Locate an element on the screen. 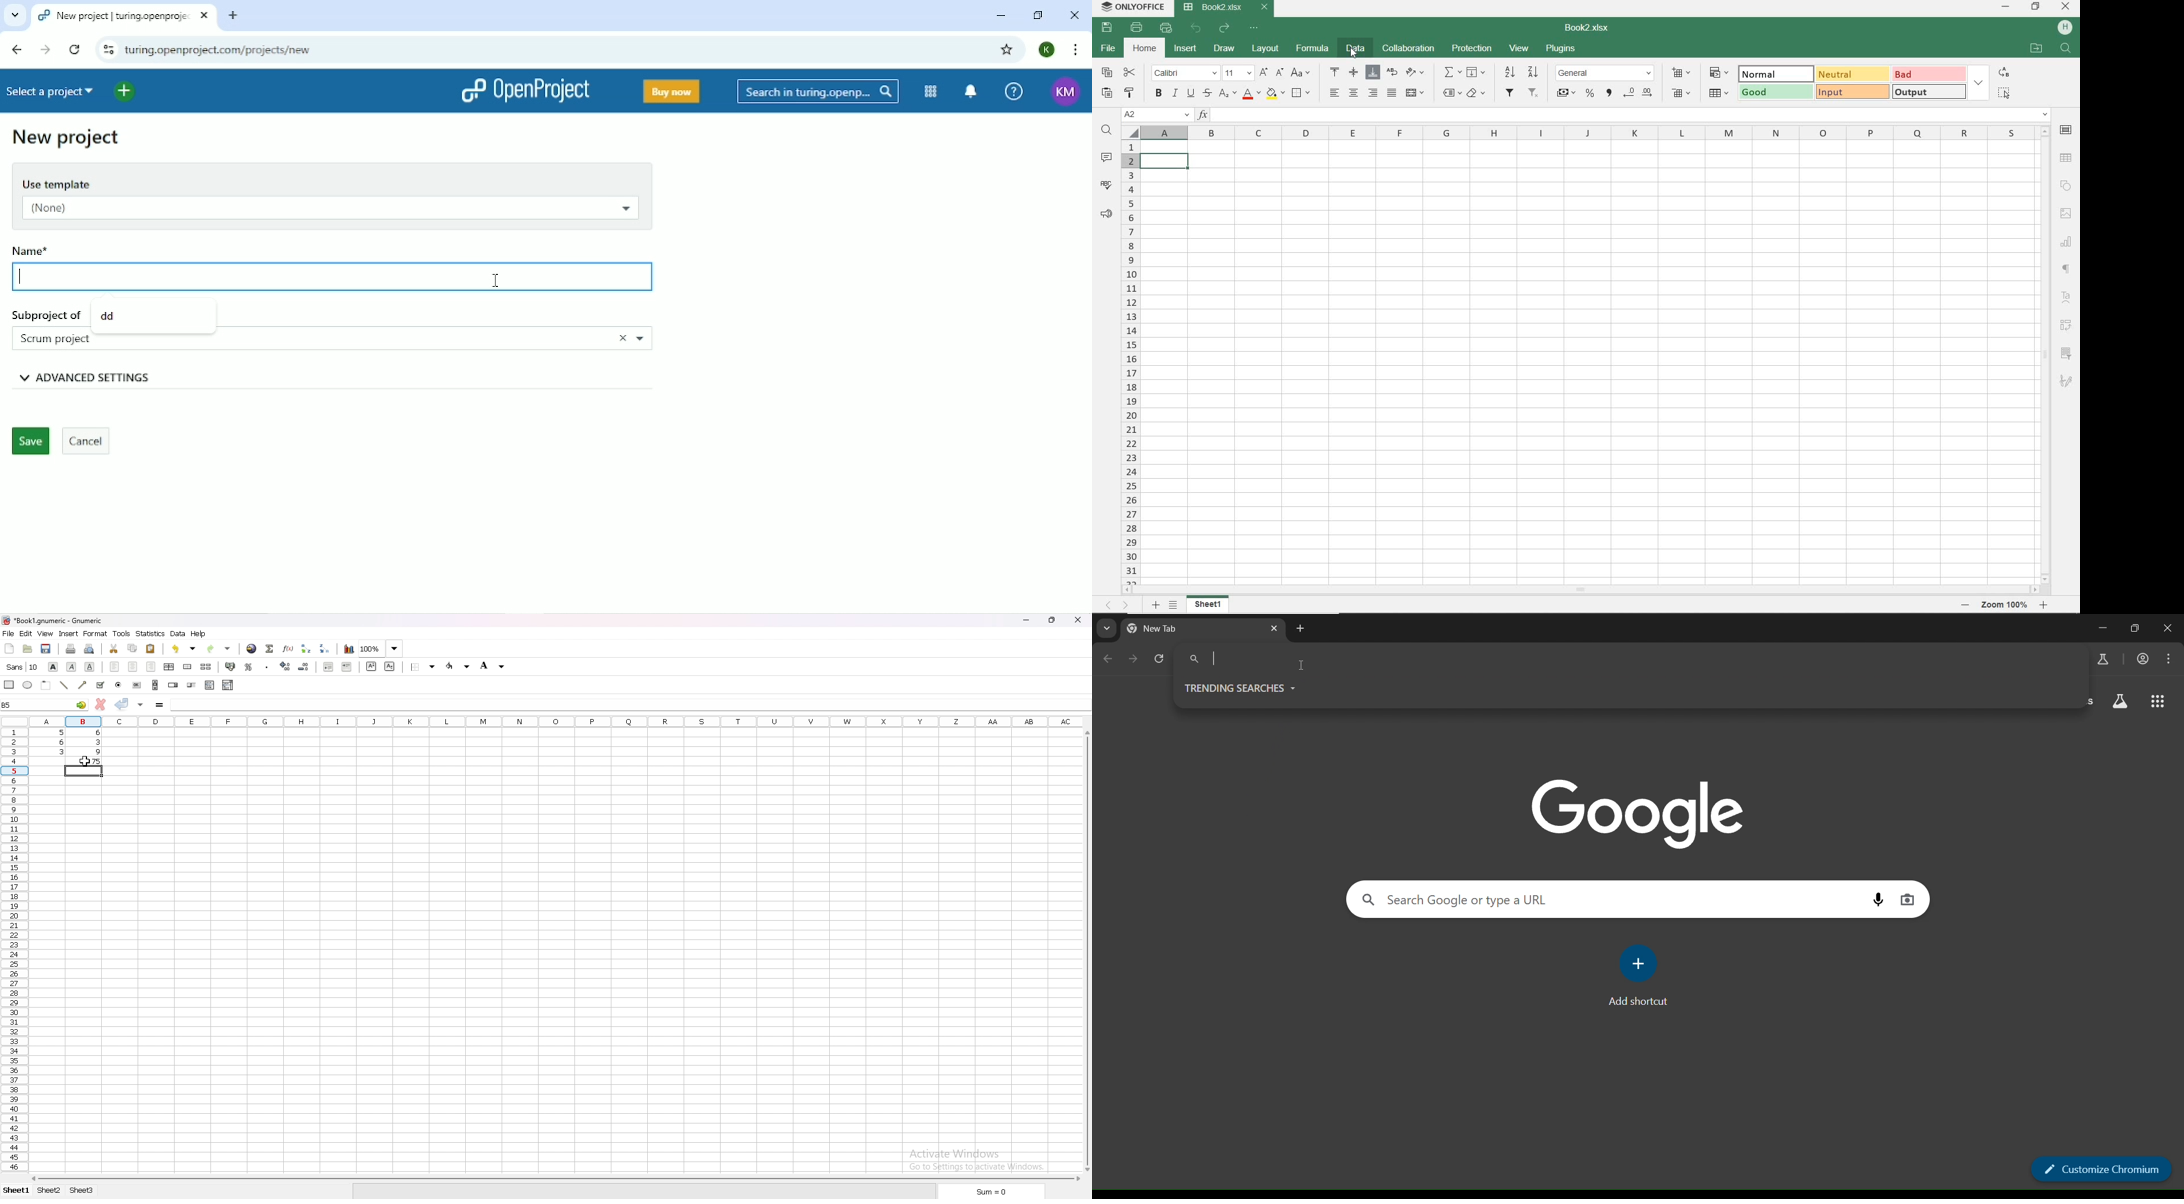 This screenshot has height=1204, width=2184. Minimize is located at coordinates (1001, 17).